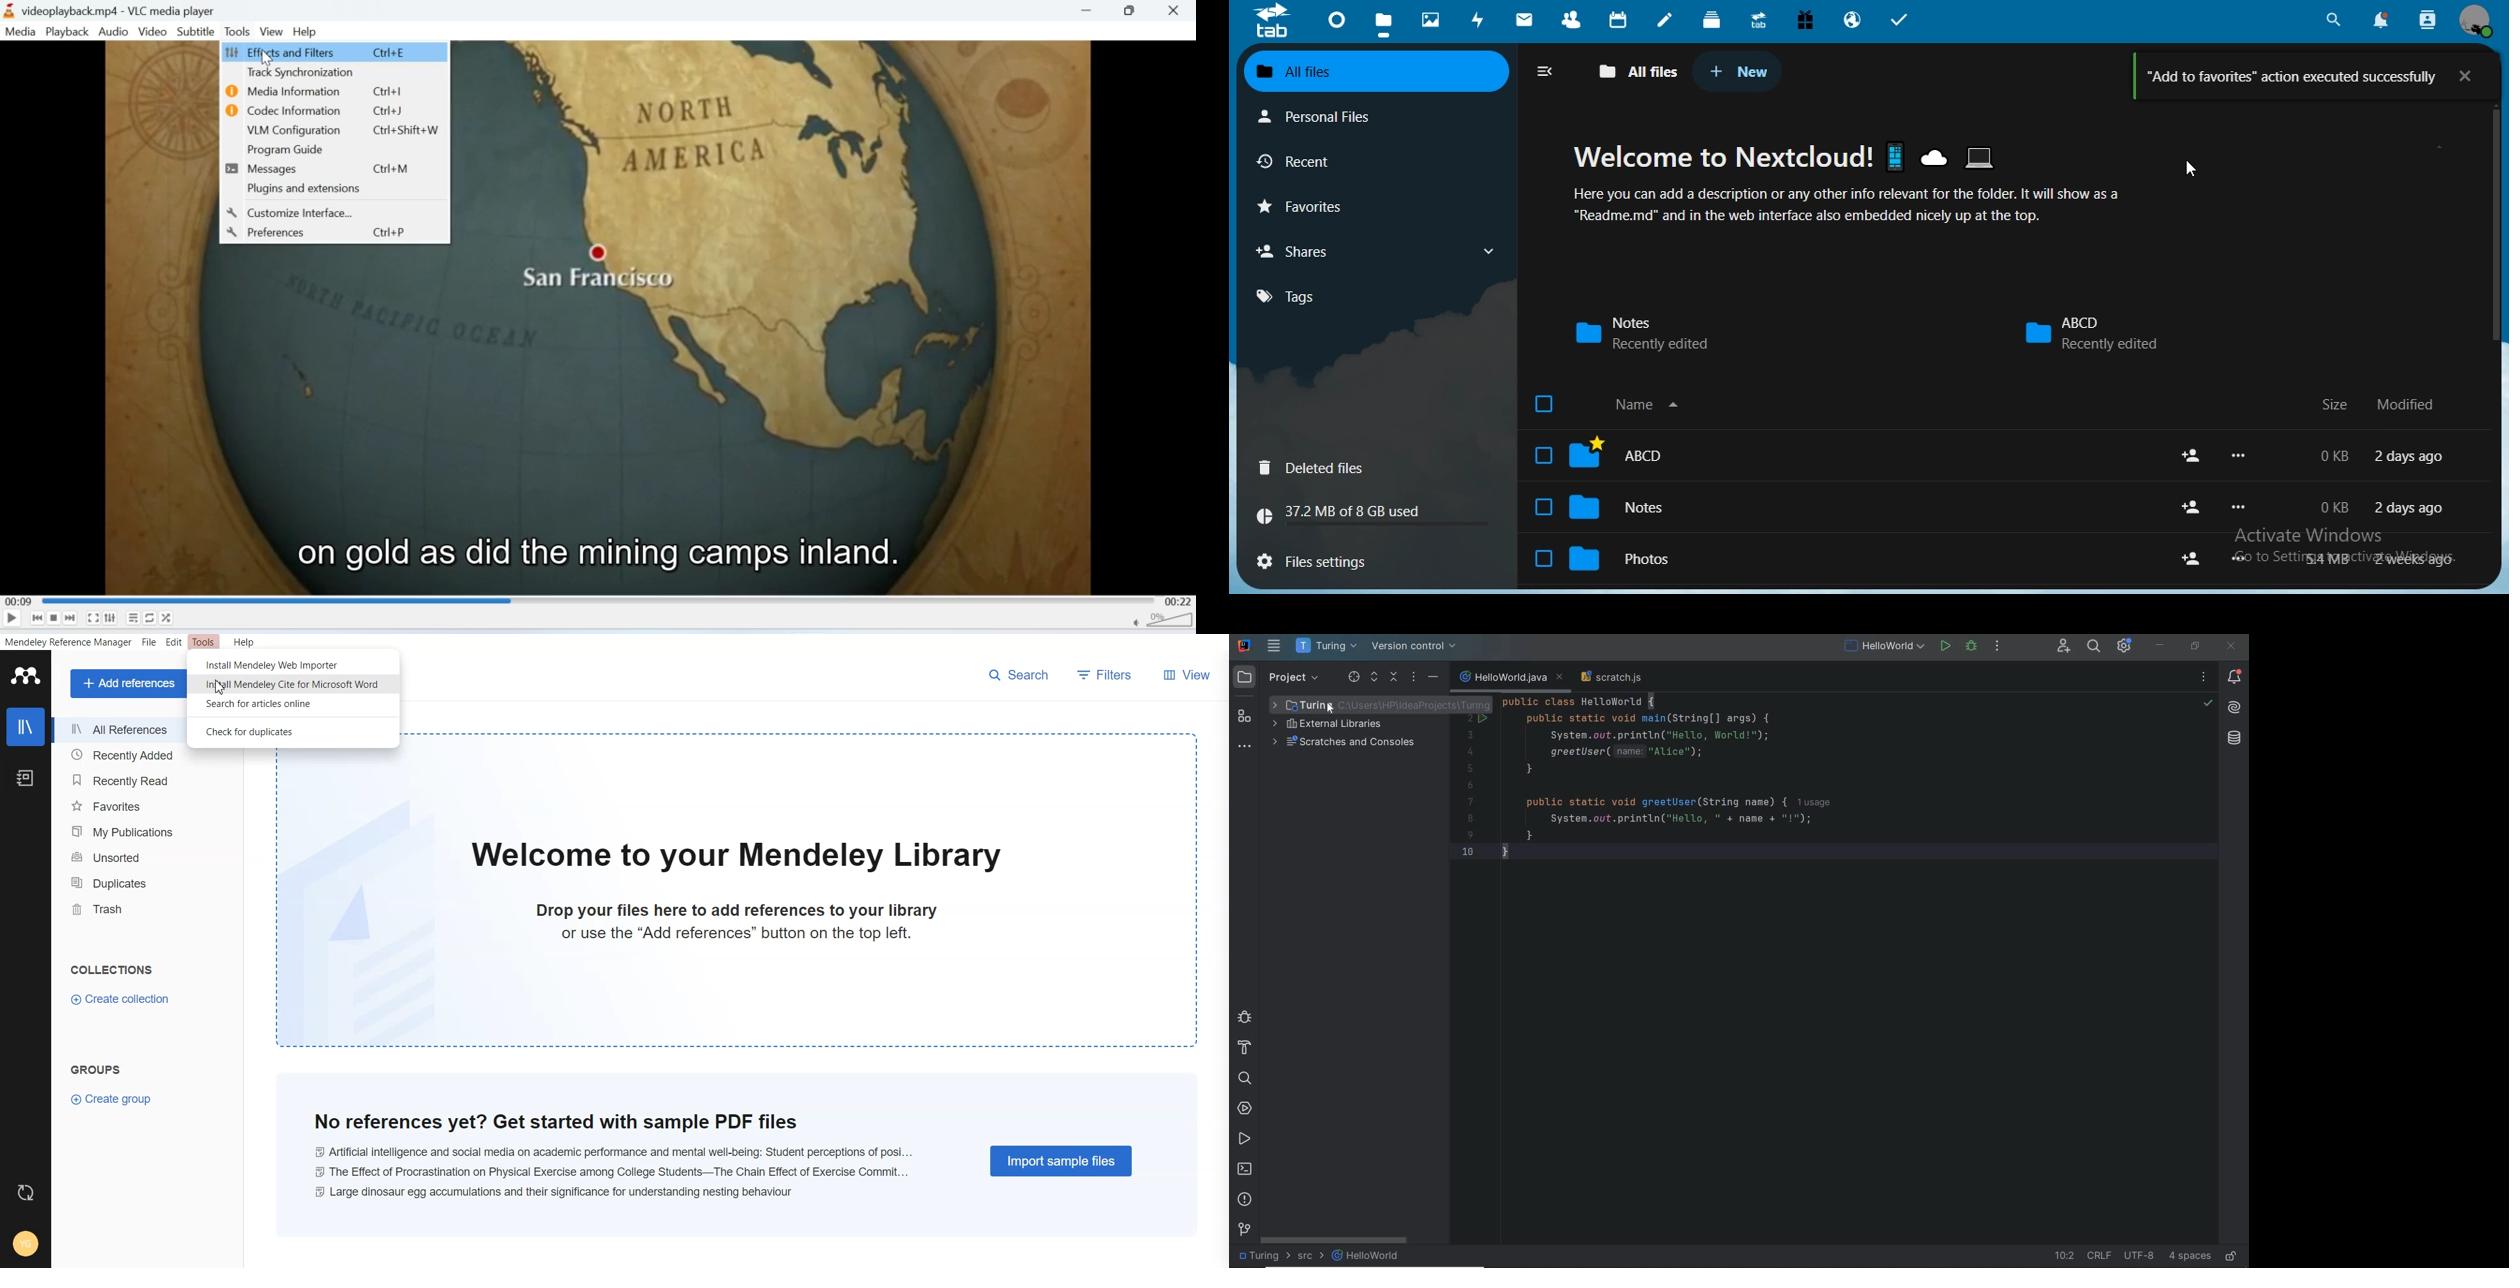 This screenshot has width=2520, height=1288. What do you see at coordinates (2238, 507) in the screenshot?
I see `...` at bounding box center [2238, 507].